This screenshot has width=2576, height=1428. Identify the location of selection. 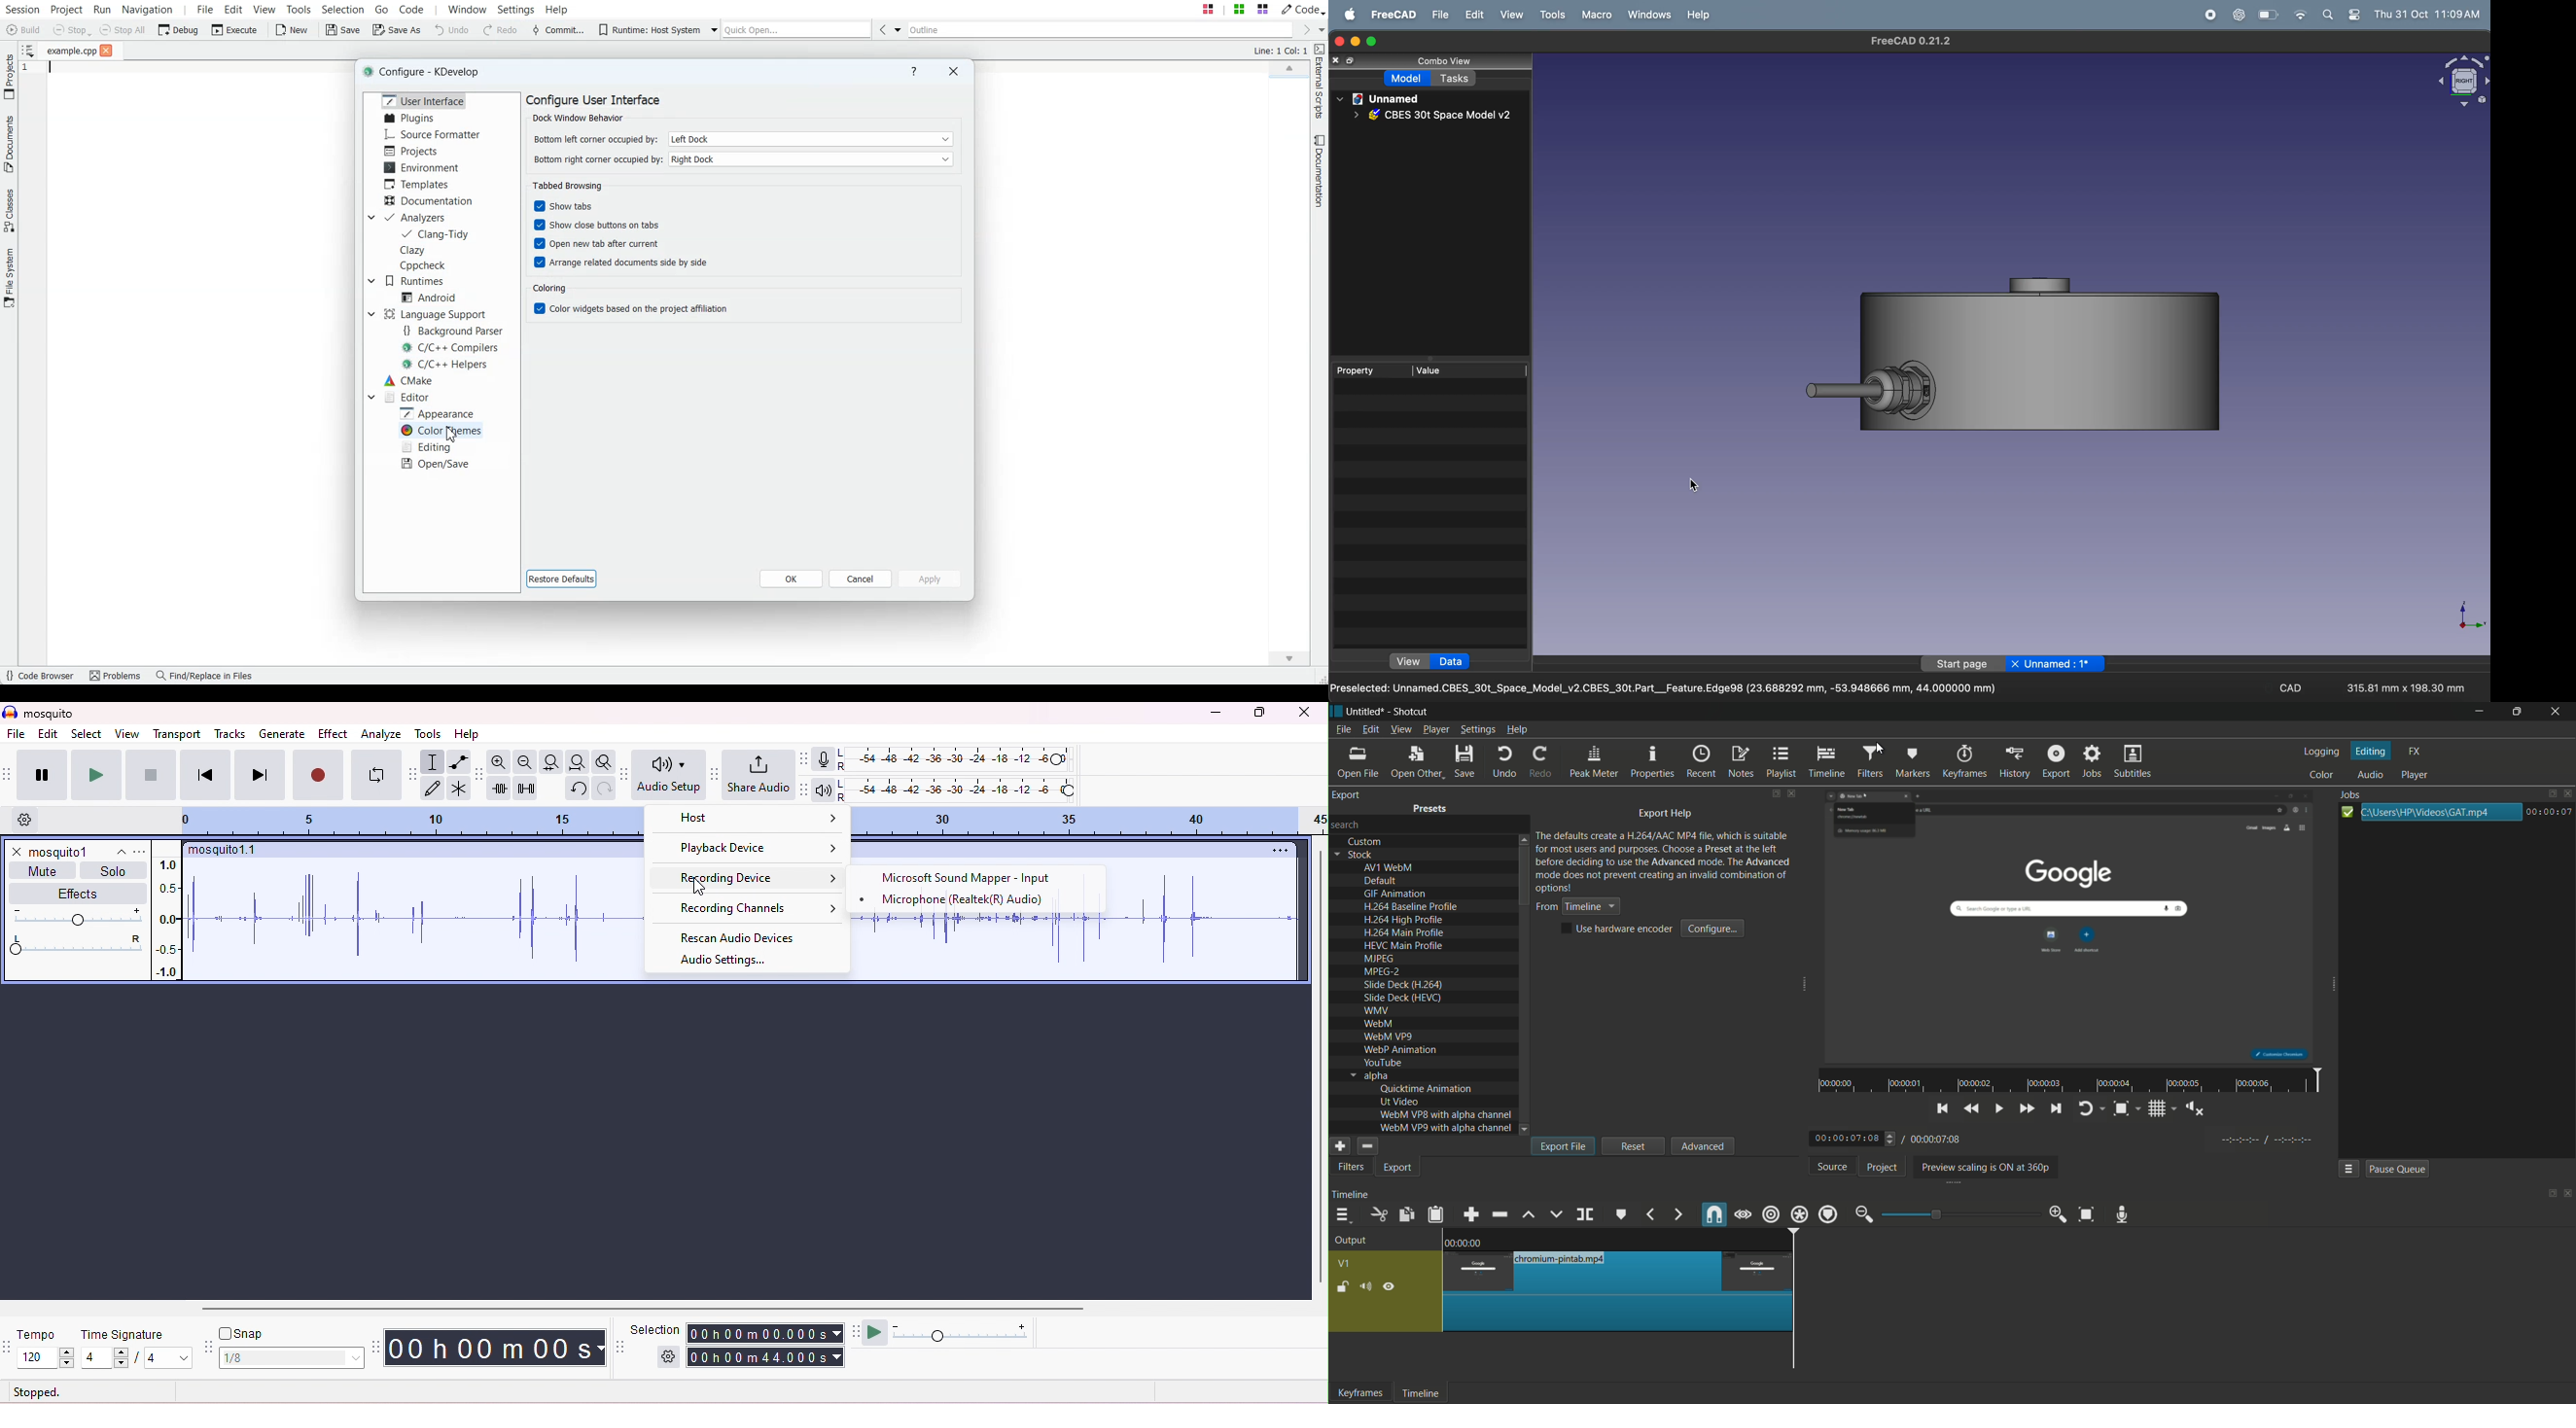
(432, 762).